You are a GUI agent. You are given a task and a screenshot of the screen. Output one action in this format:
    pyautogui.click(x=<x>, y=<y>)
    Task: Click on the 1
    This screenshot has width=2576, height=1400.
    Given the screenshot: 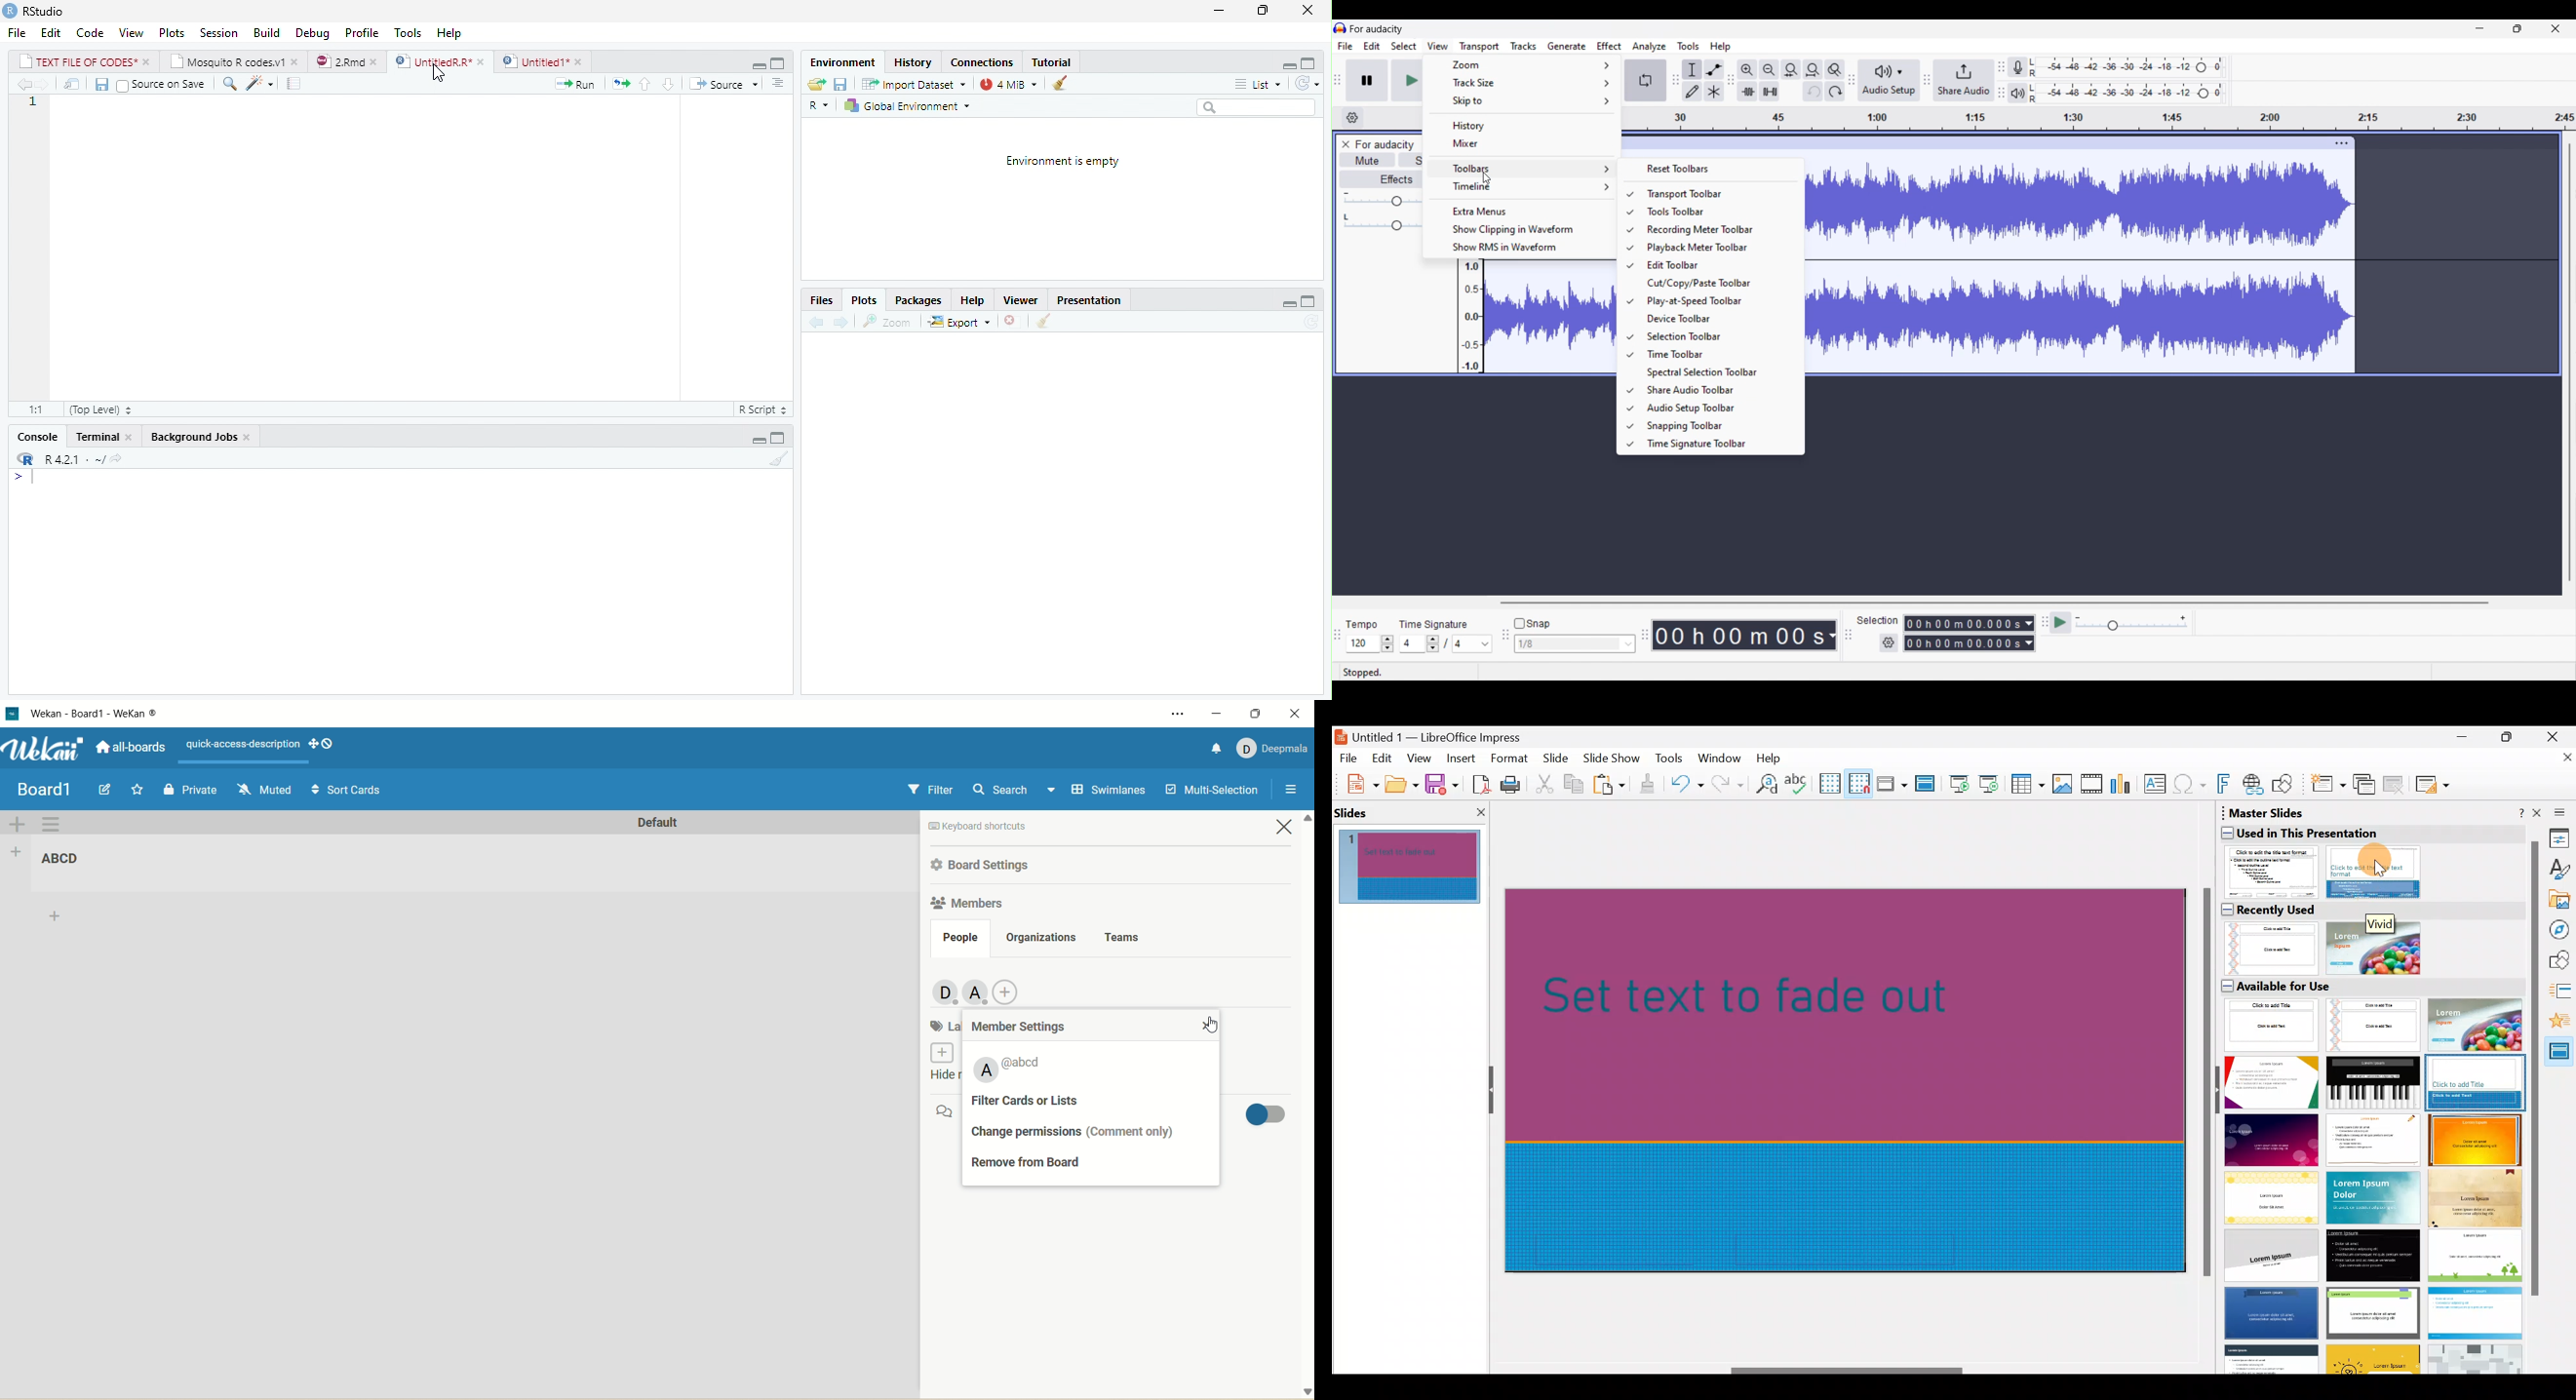 What is the action you would take?
    pyautogui.click(x=33, y=104)
    